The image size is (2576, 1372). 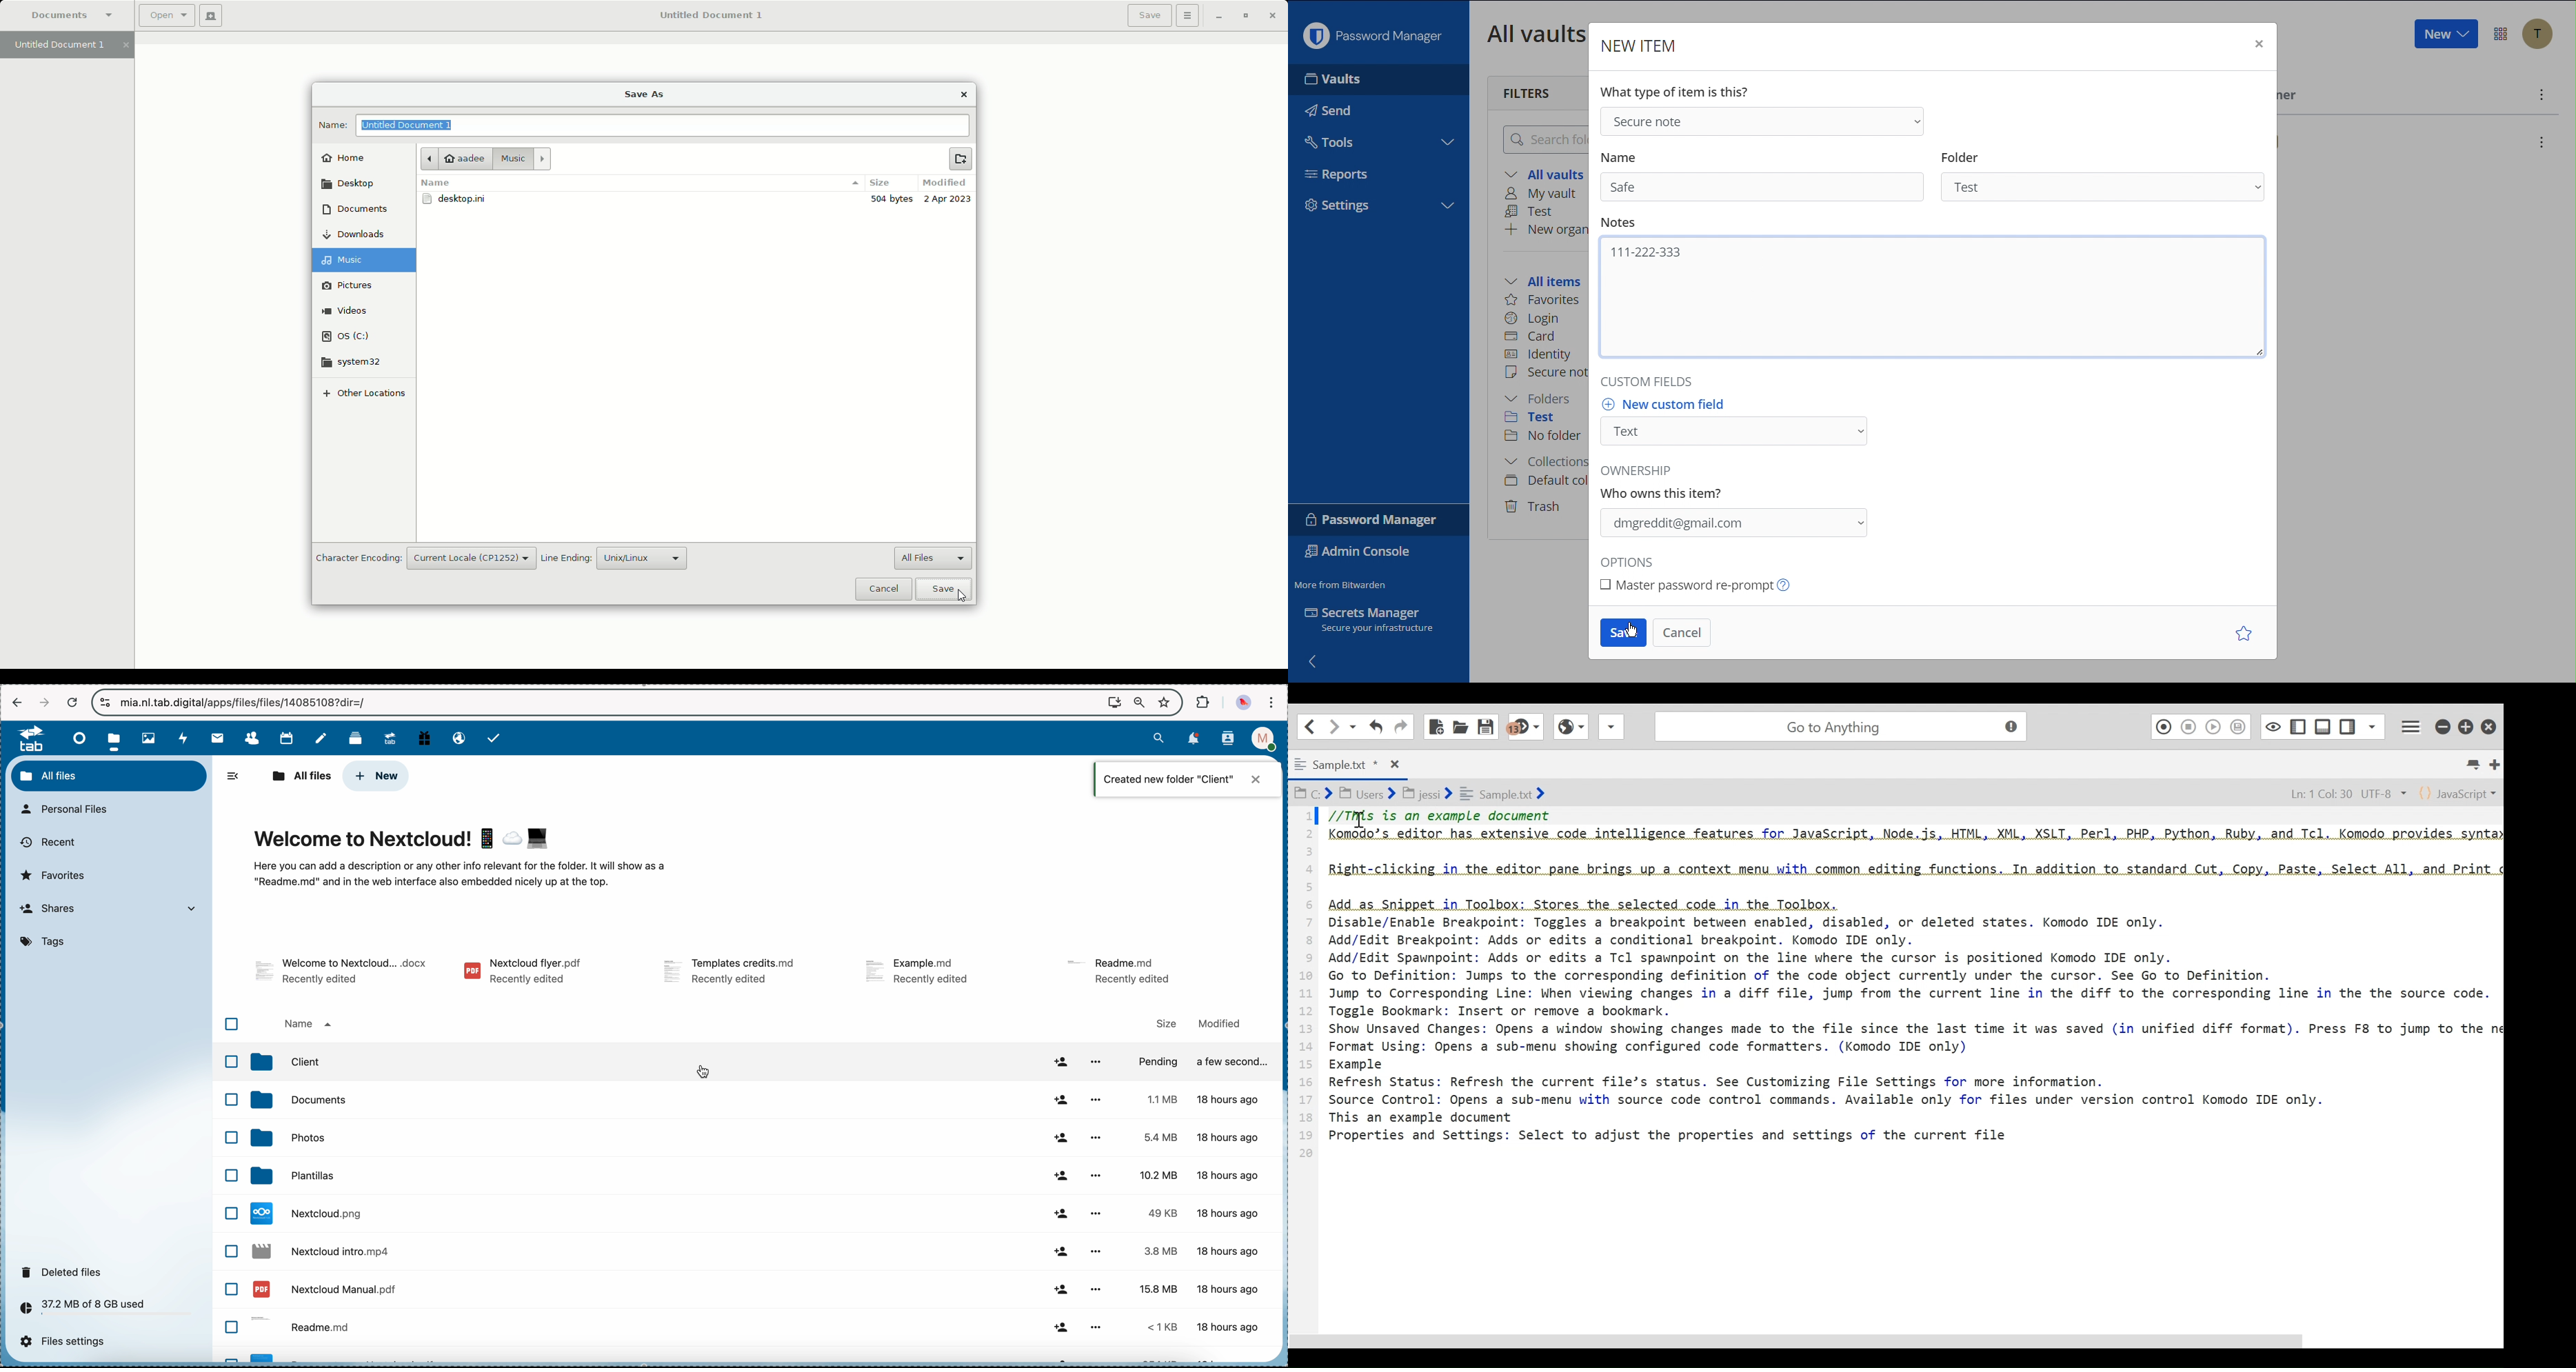 I want to click on Identity, so click(x=1540, y=354).